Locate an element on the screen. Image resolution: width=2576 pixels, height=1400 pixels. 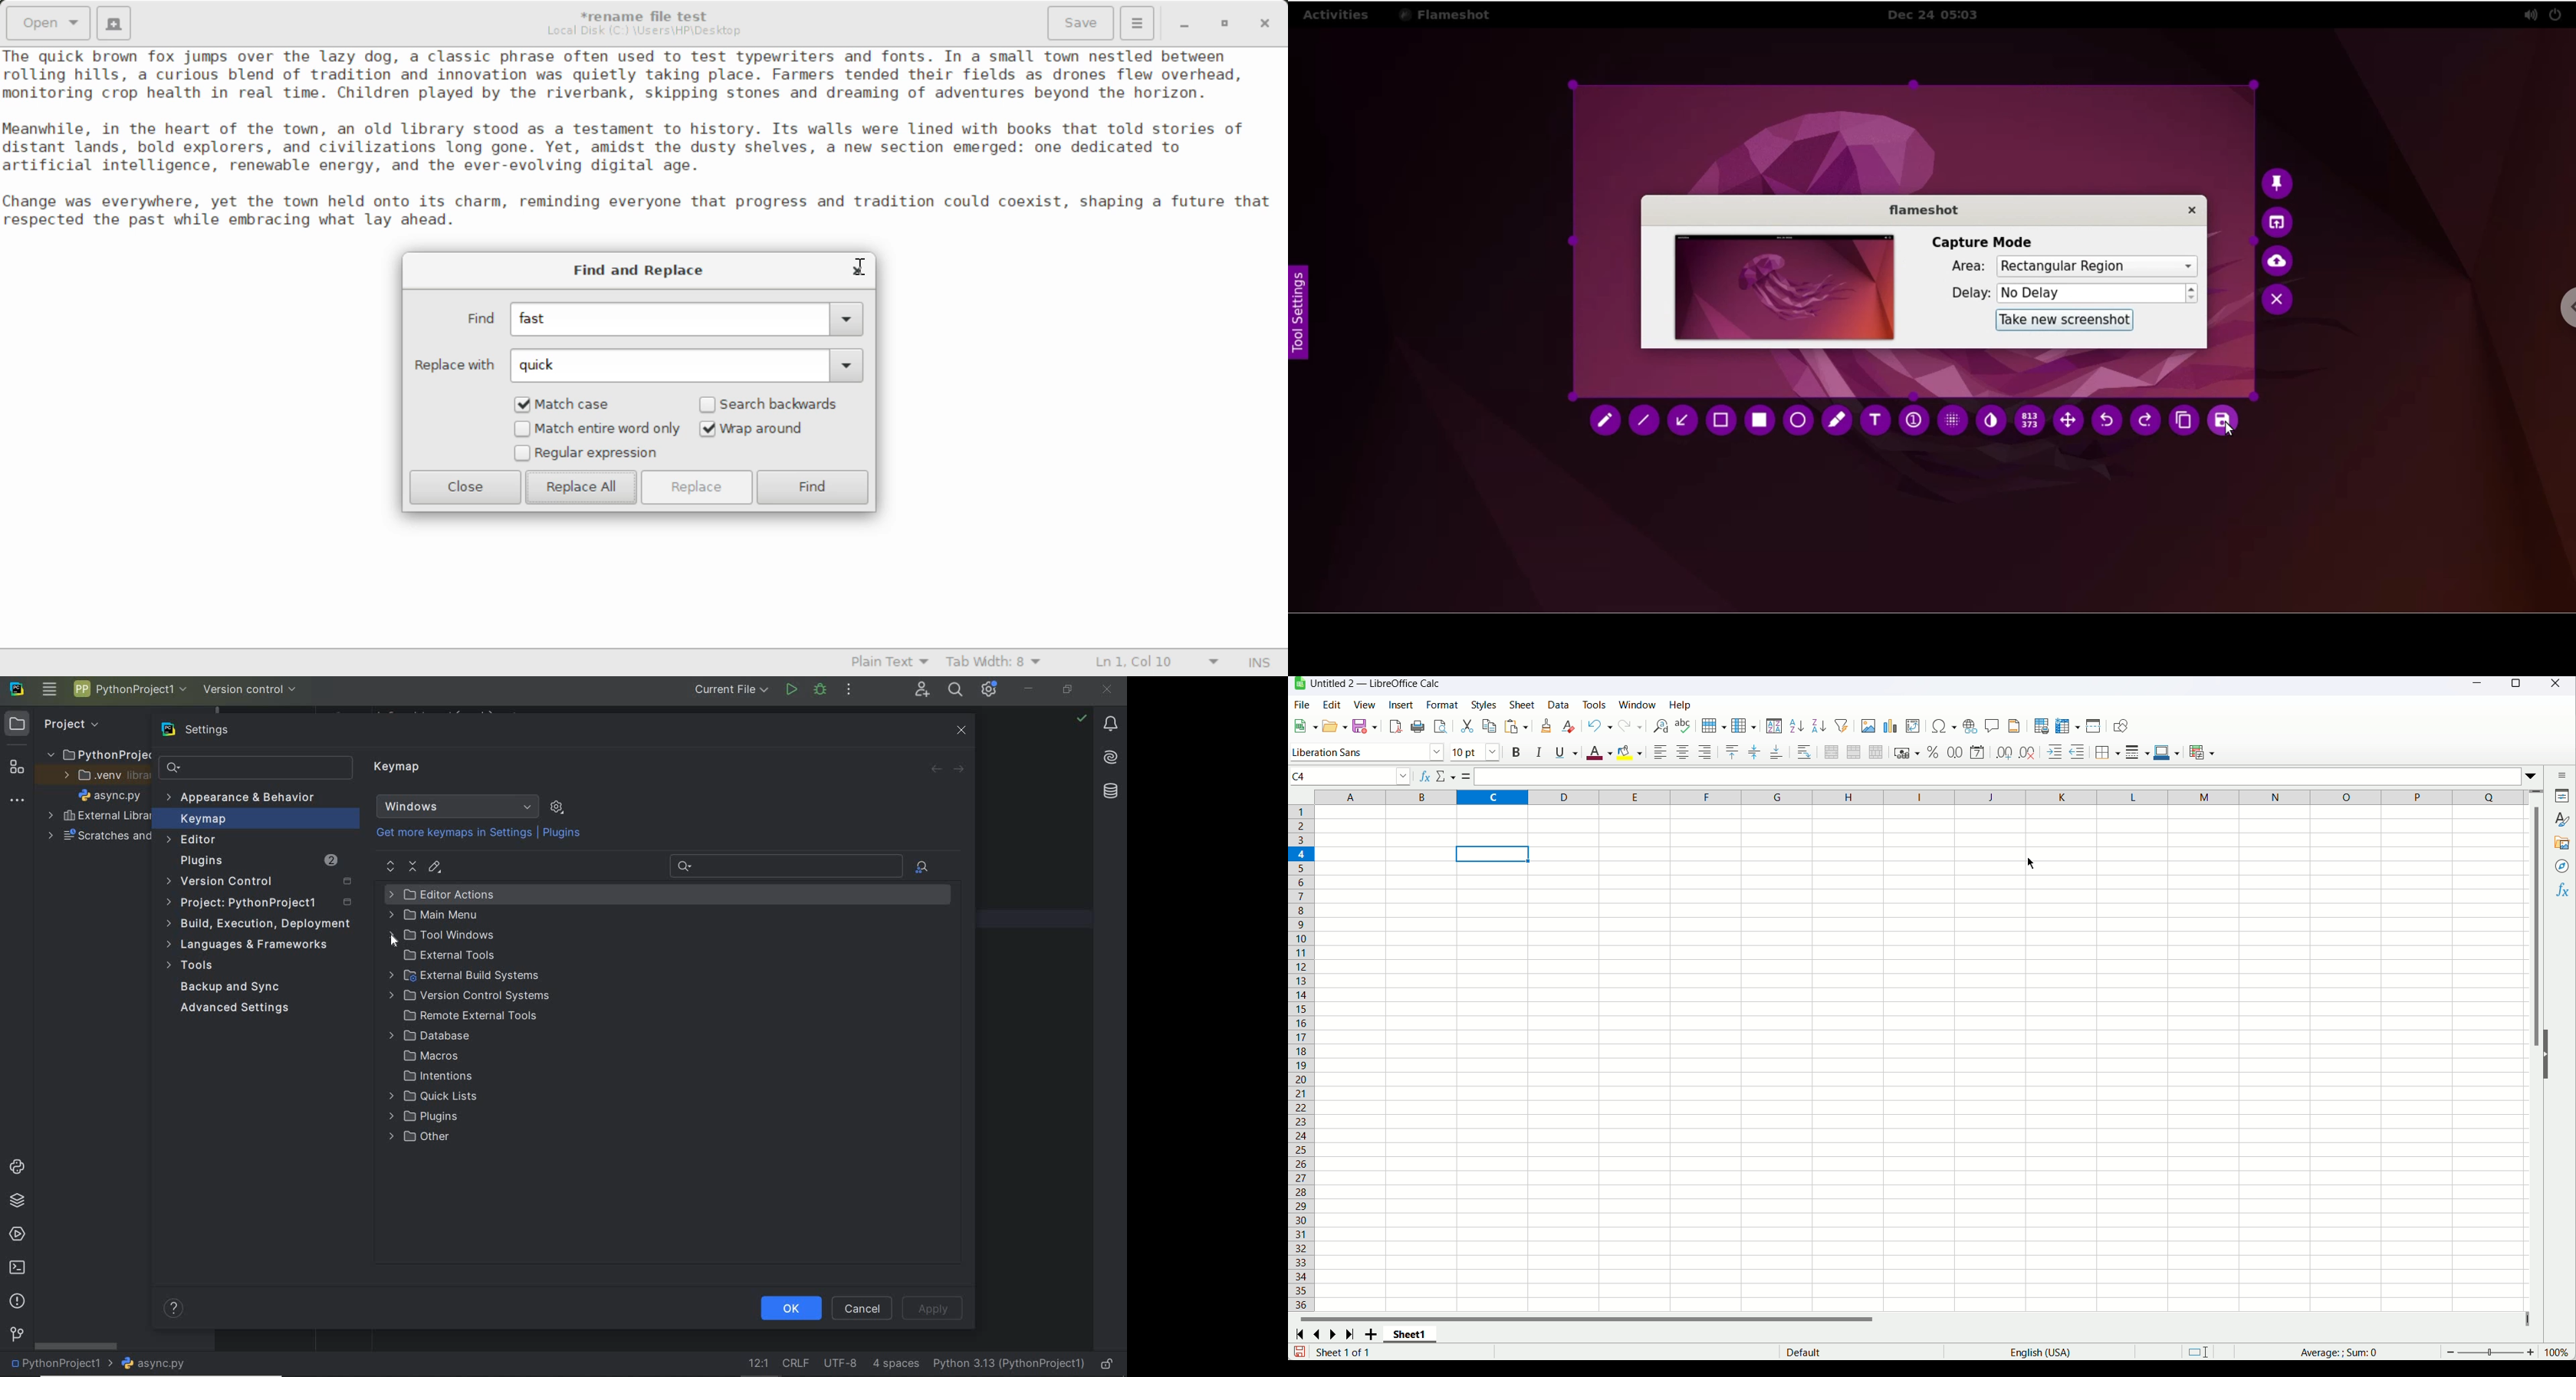
Minimize is located at coordinates (1226, 23).